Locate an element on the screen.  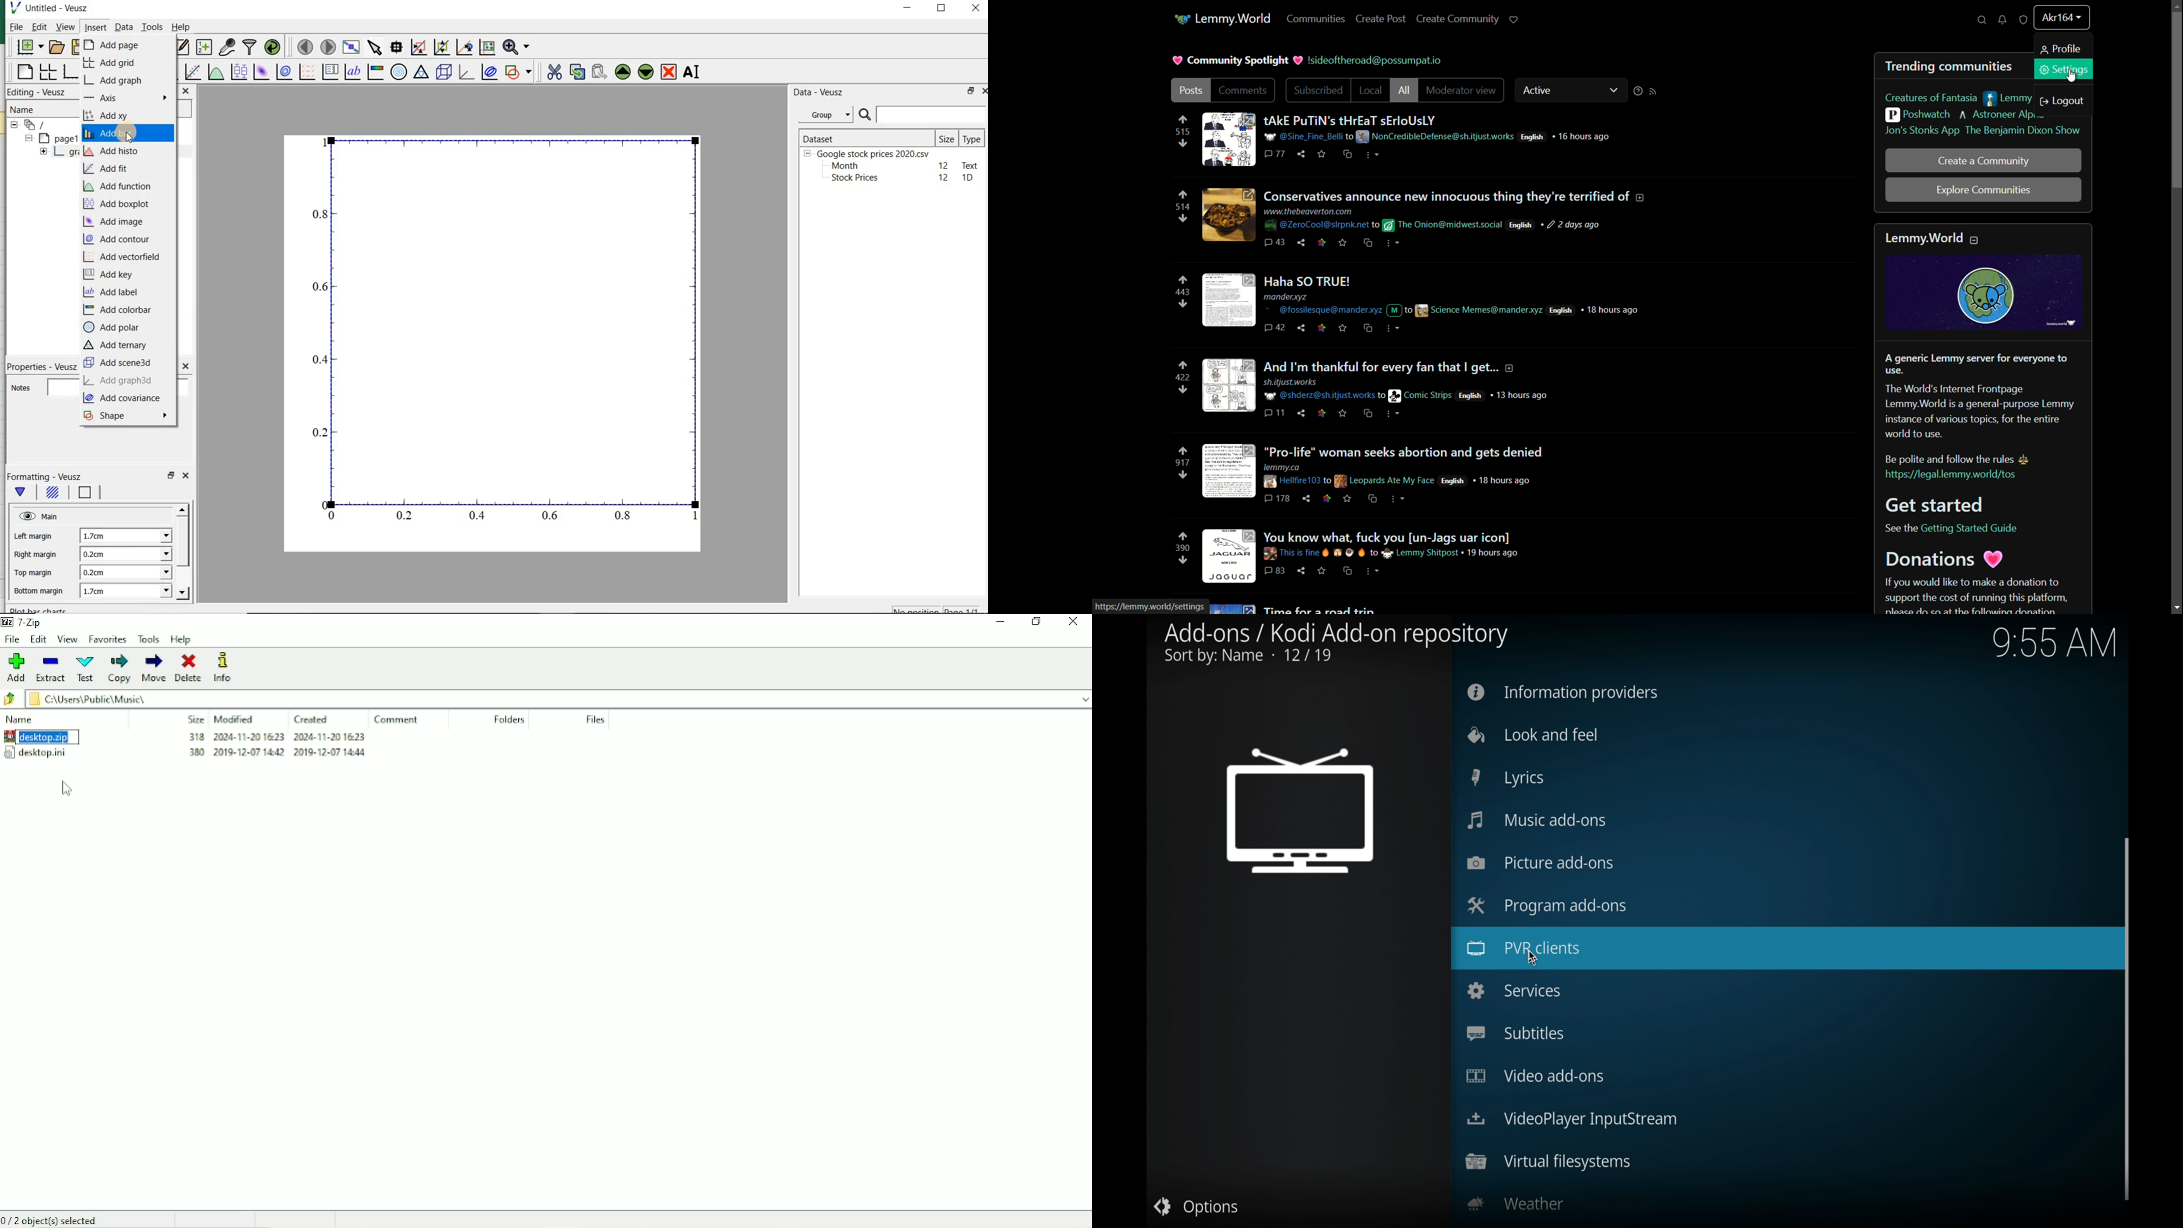
shape is located at coordinates (128, 416).